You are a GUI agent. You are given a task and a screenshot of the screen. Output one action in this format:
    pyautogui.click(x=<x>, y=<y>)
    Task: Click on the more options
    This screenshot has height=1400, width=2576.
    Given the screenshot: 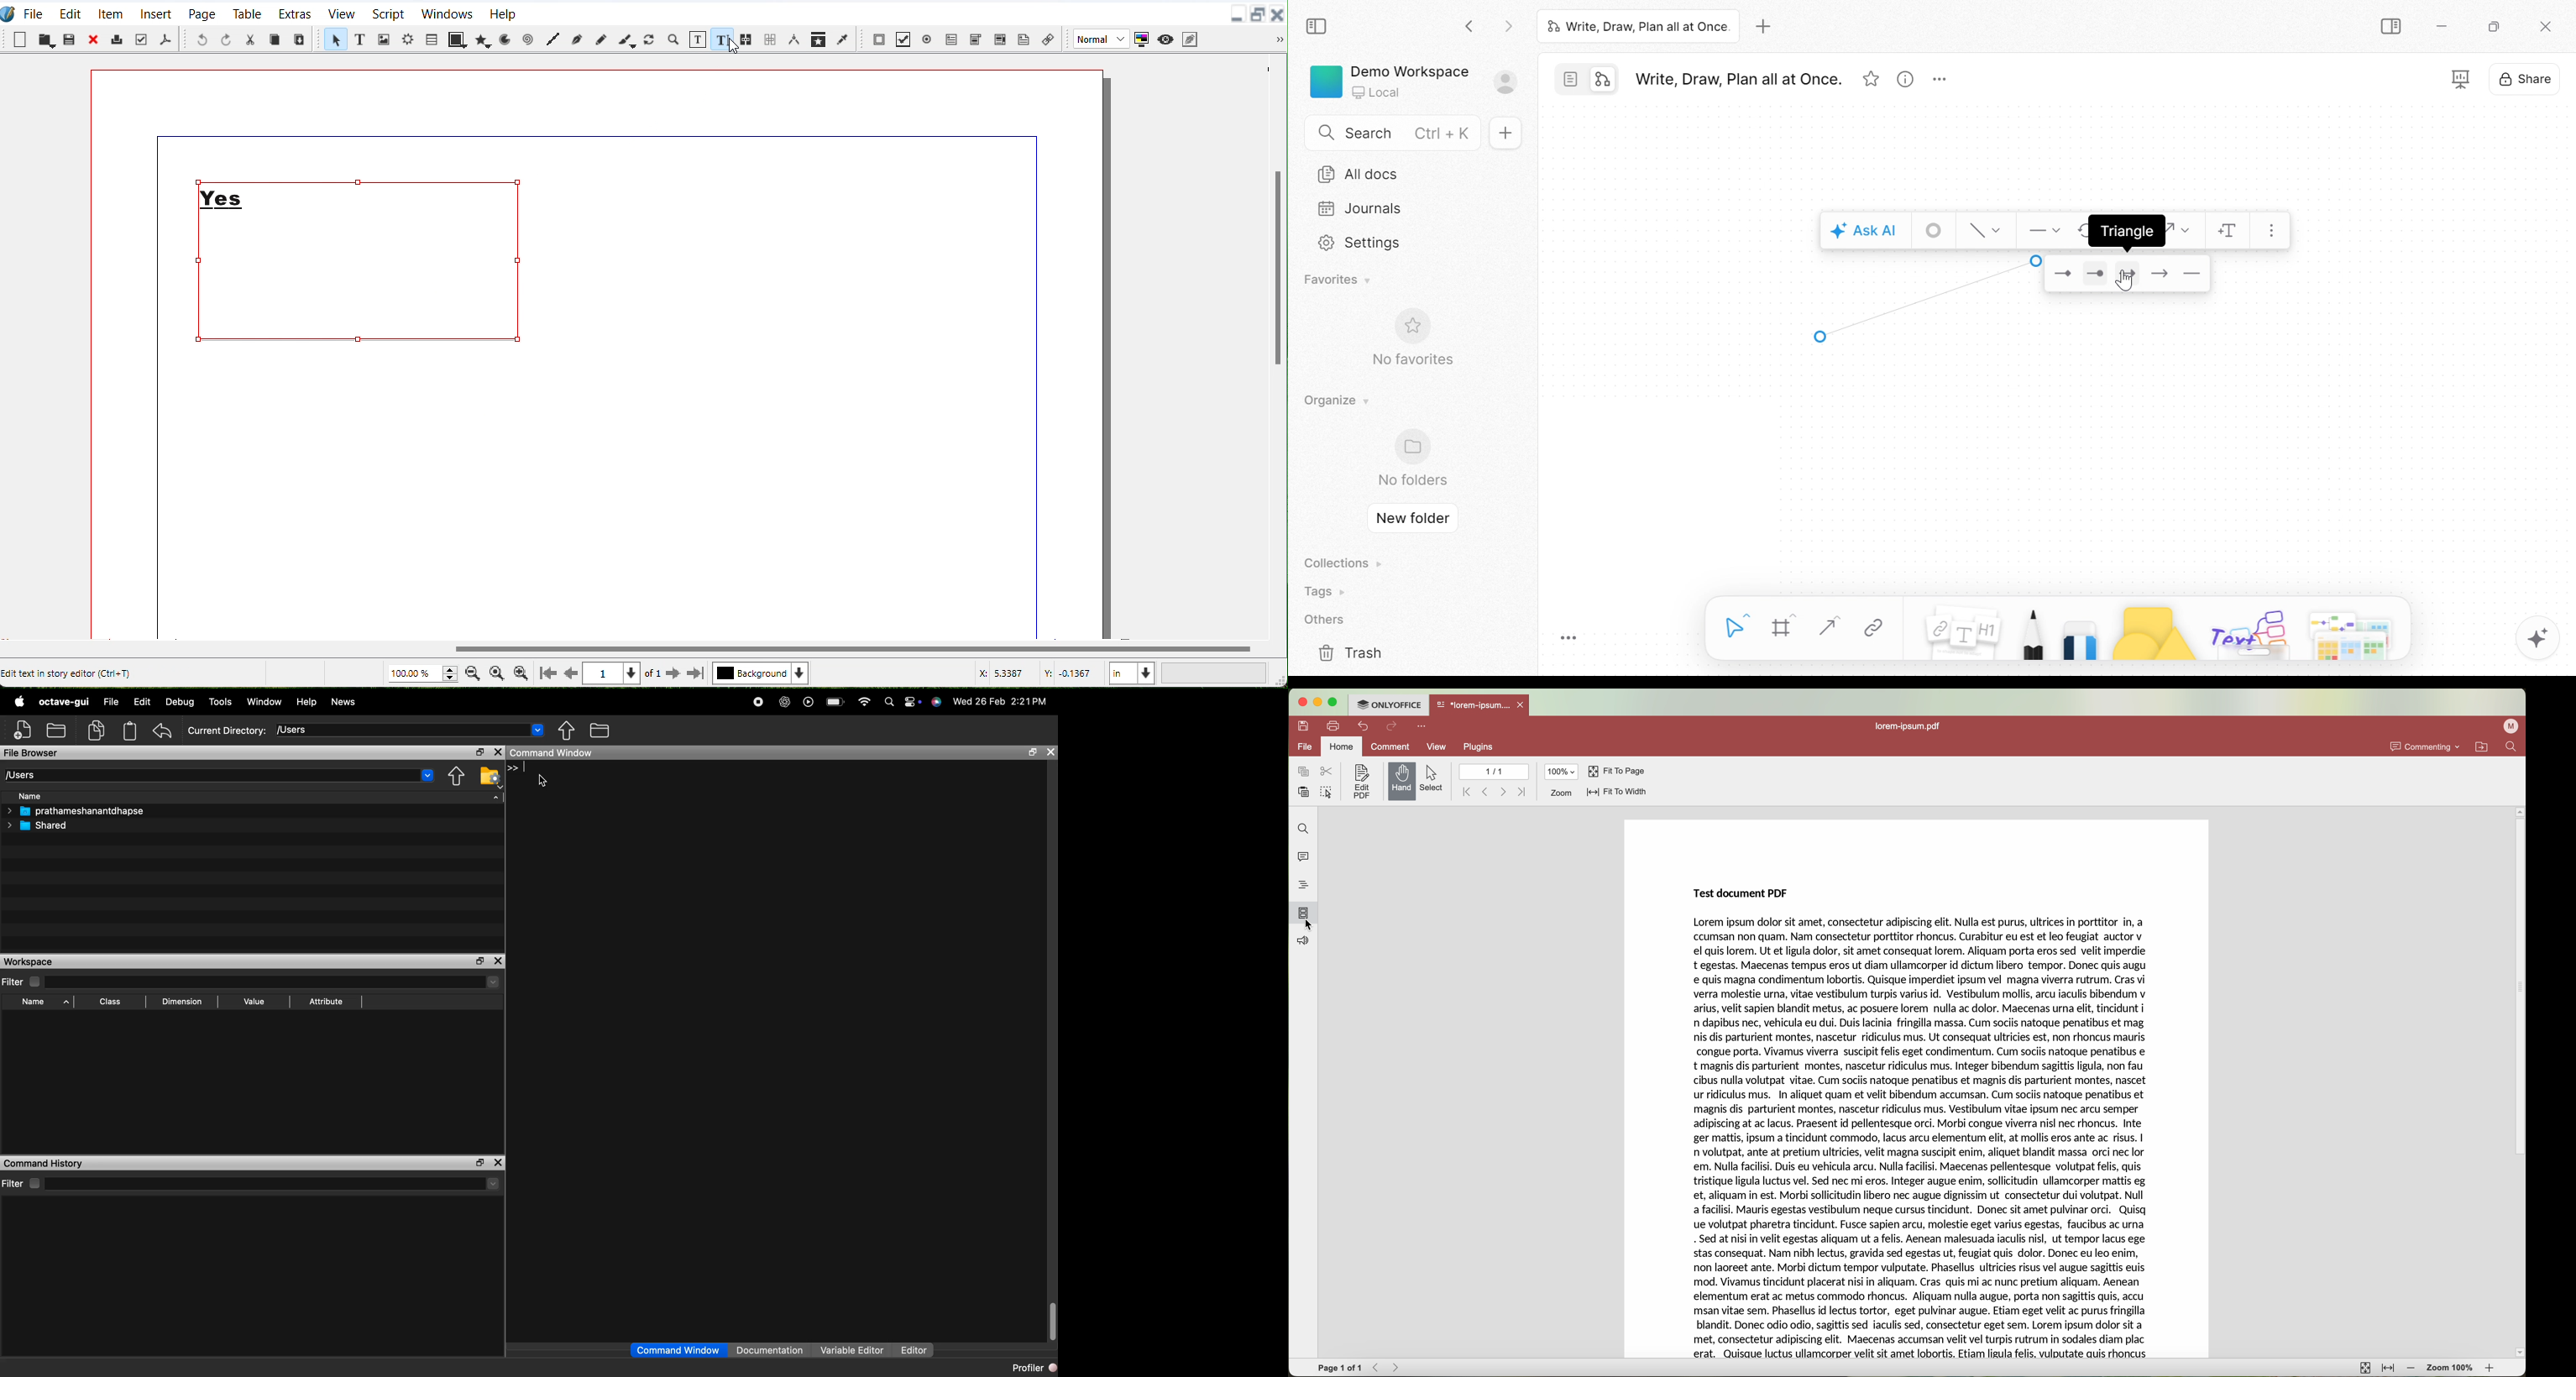 What is the action you would take?
    pyautogui.click(x=493, y=1183)
    